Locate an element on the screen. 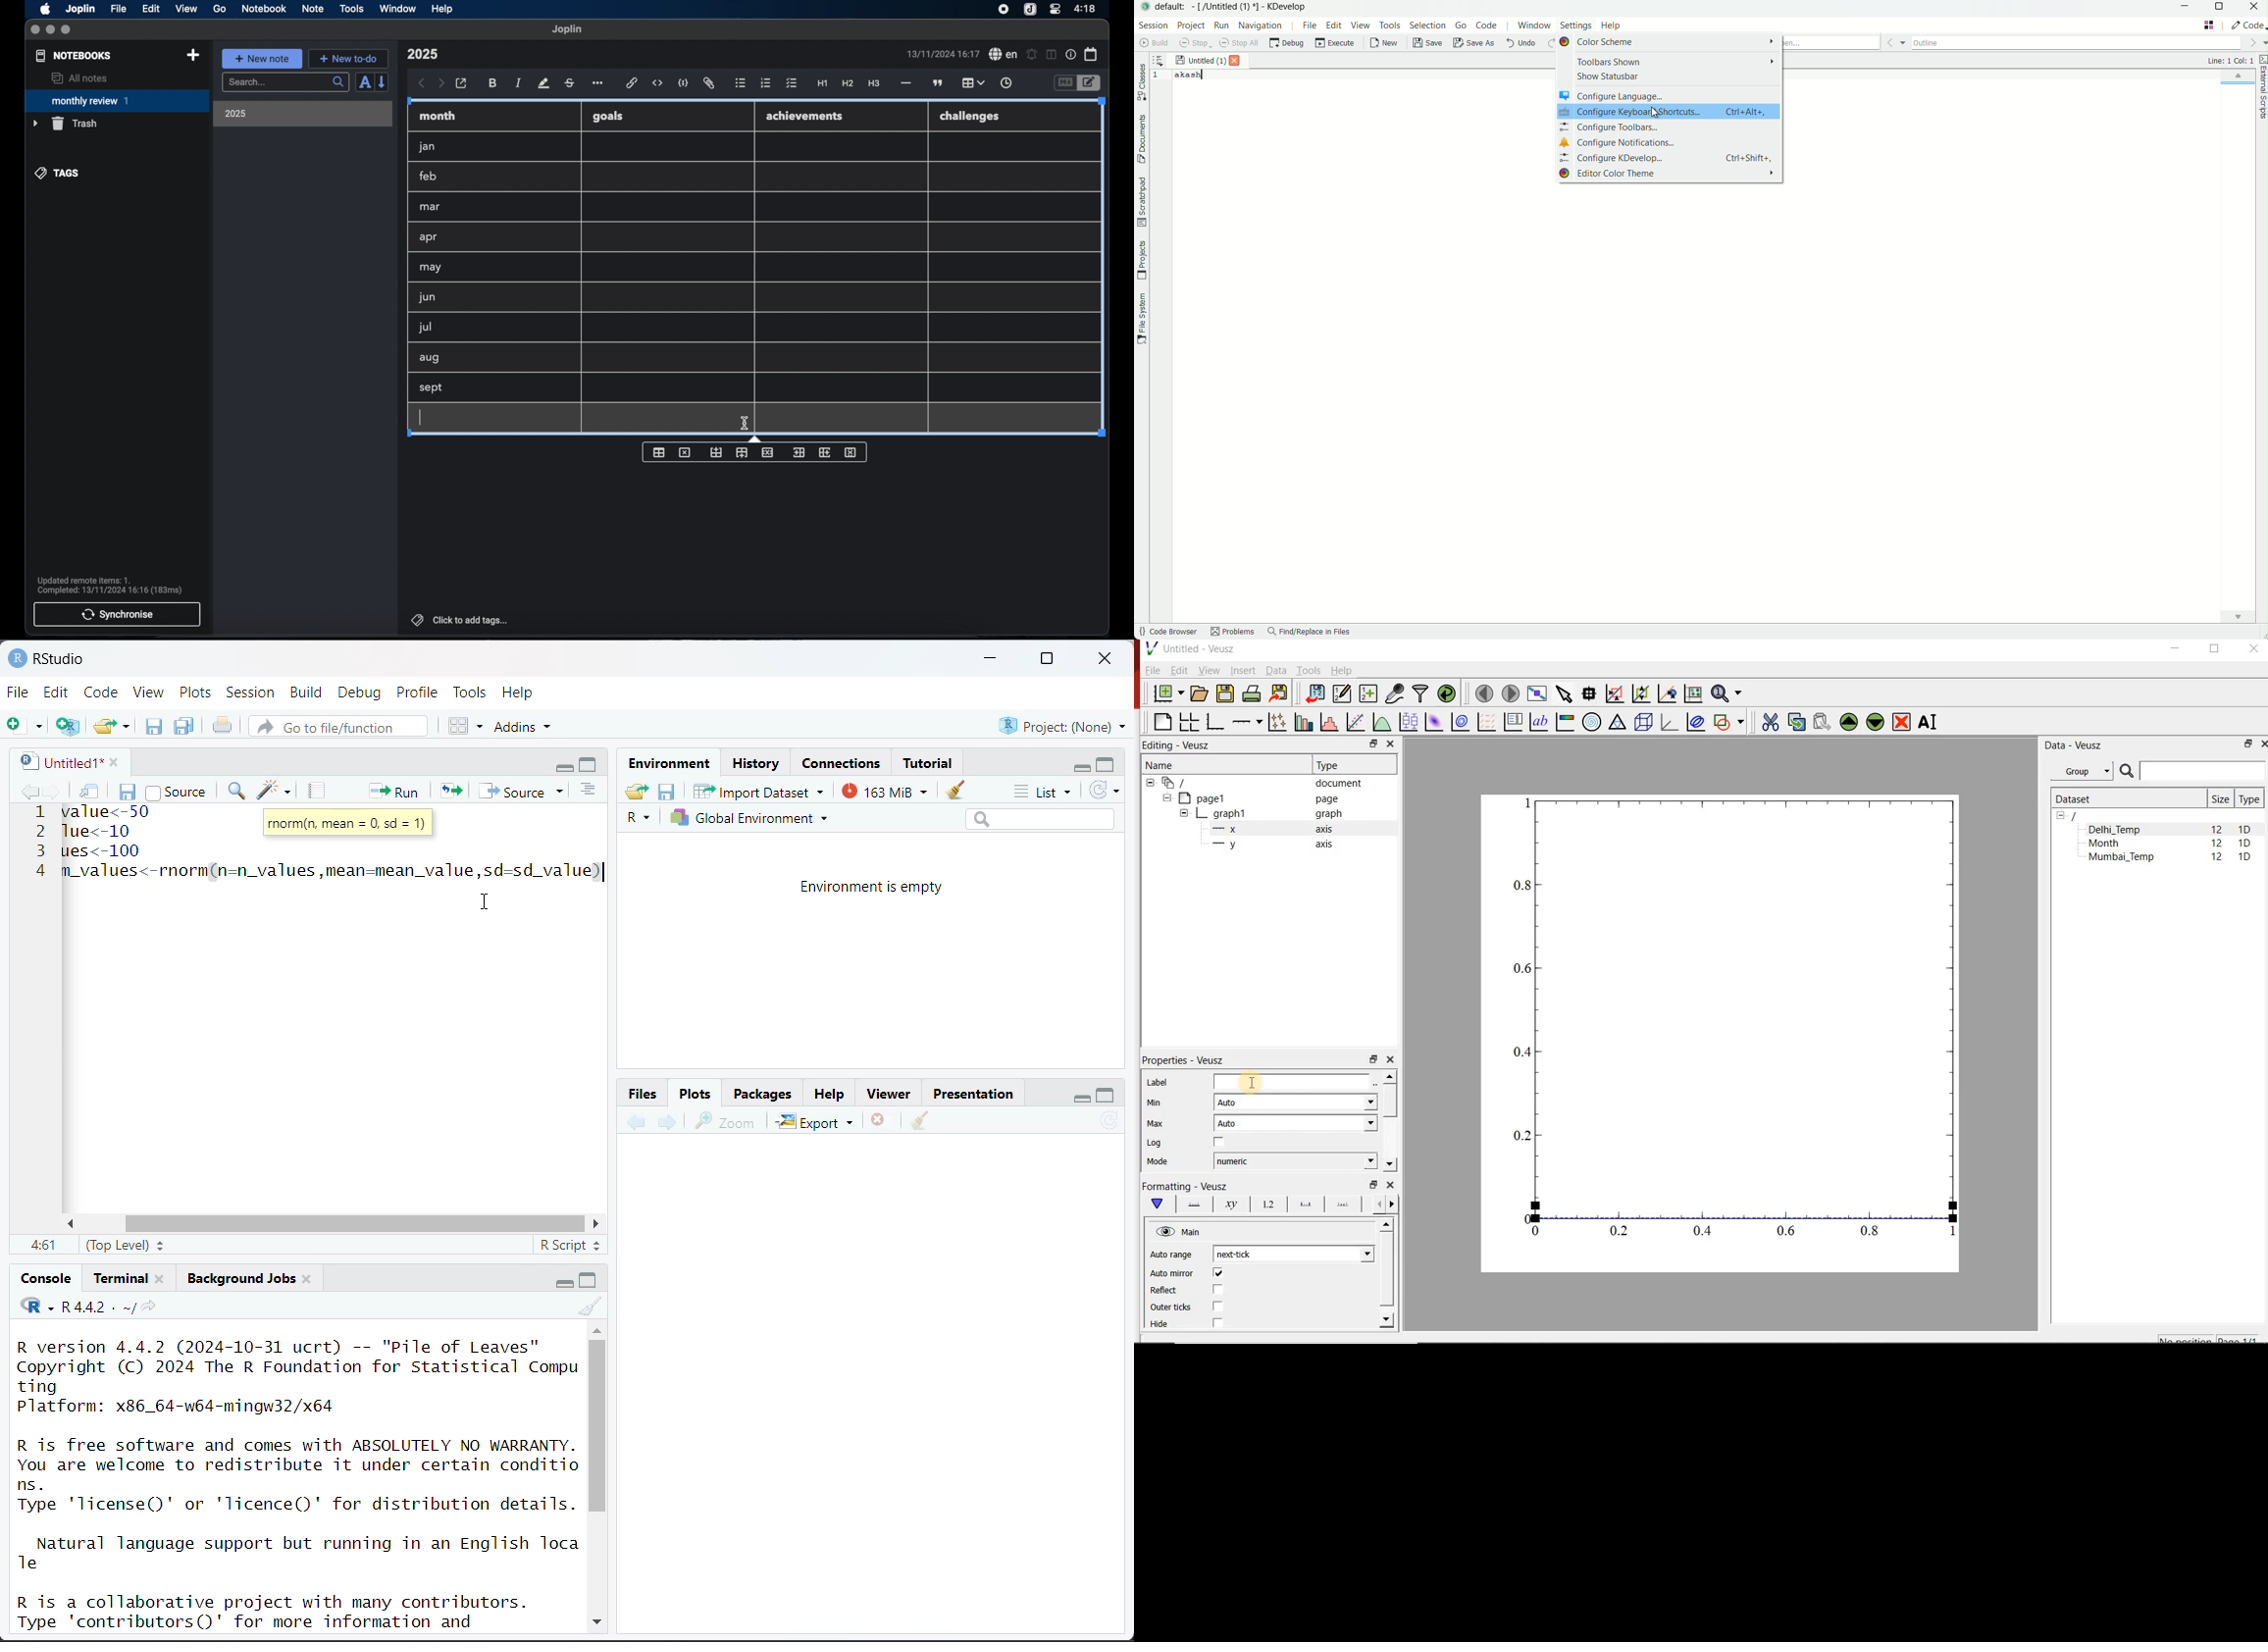 This screenshot has height=1652, width=2268. new to-do is located at coordinates (349, 58).